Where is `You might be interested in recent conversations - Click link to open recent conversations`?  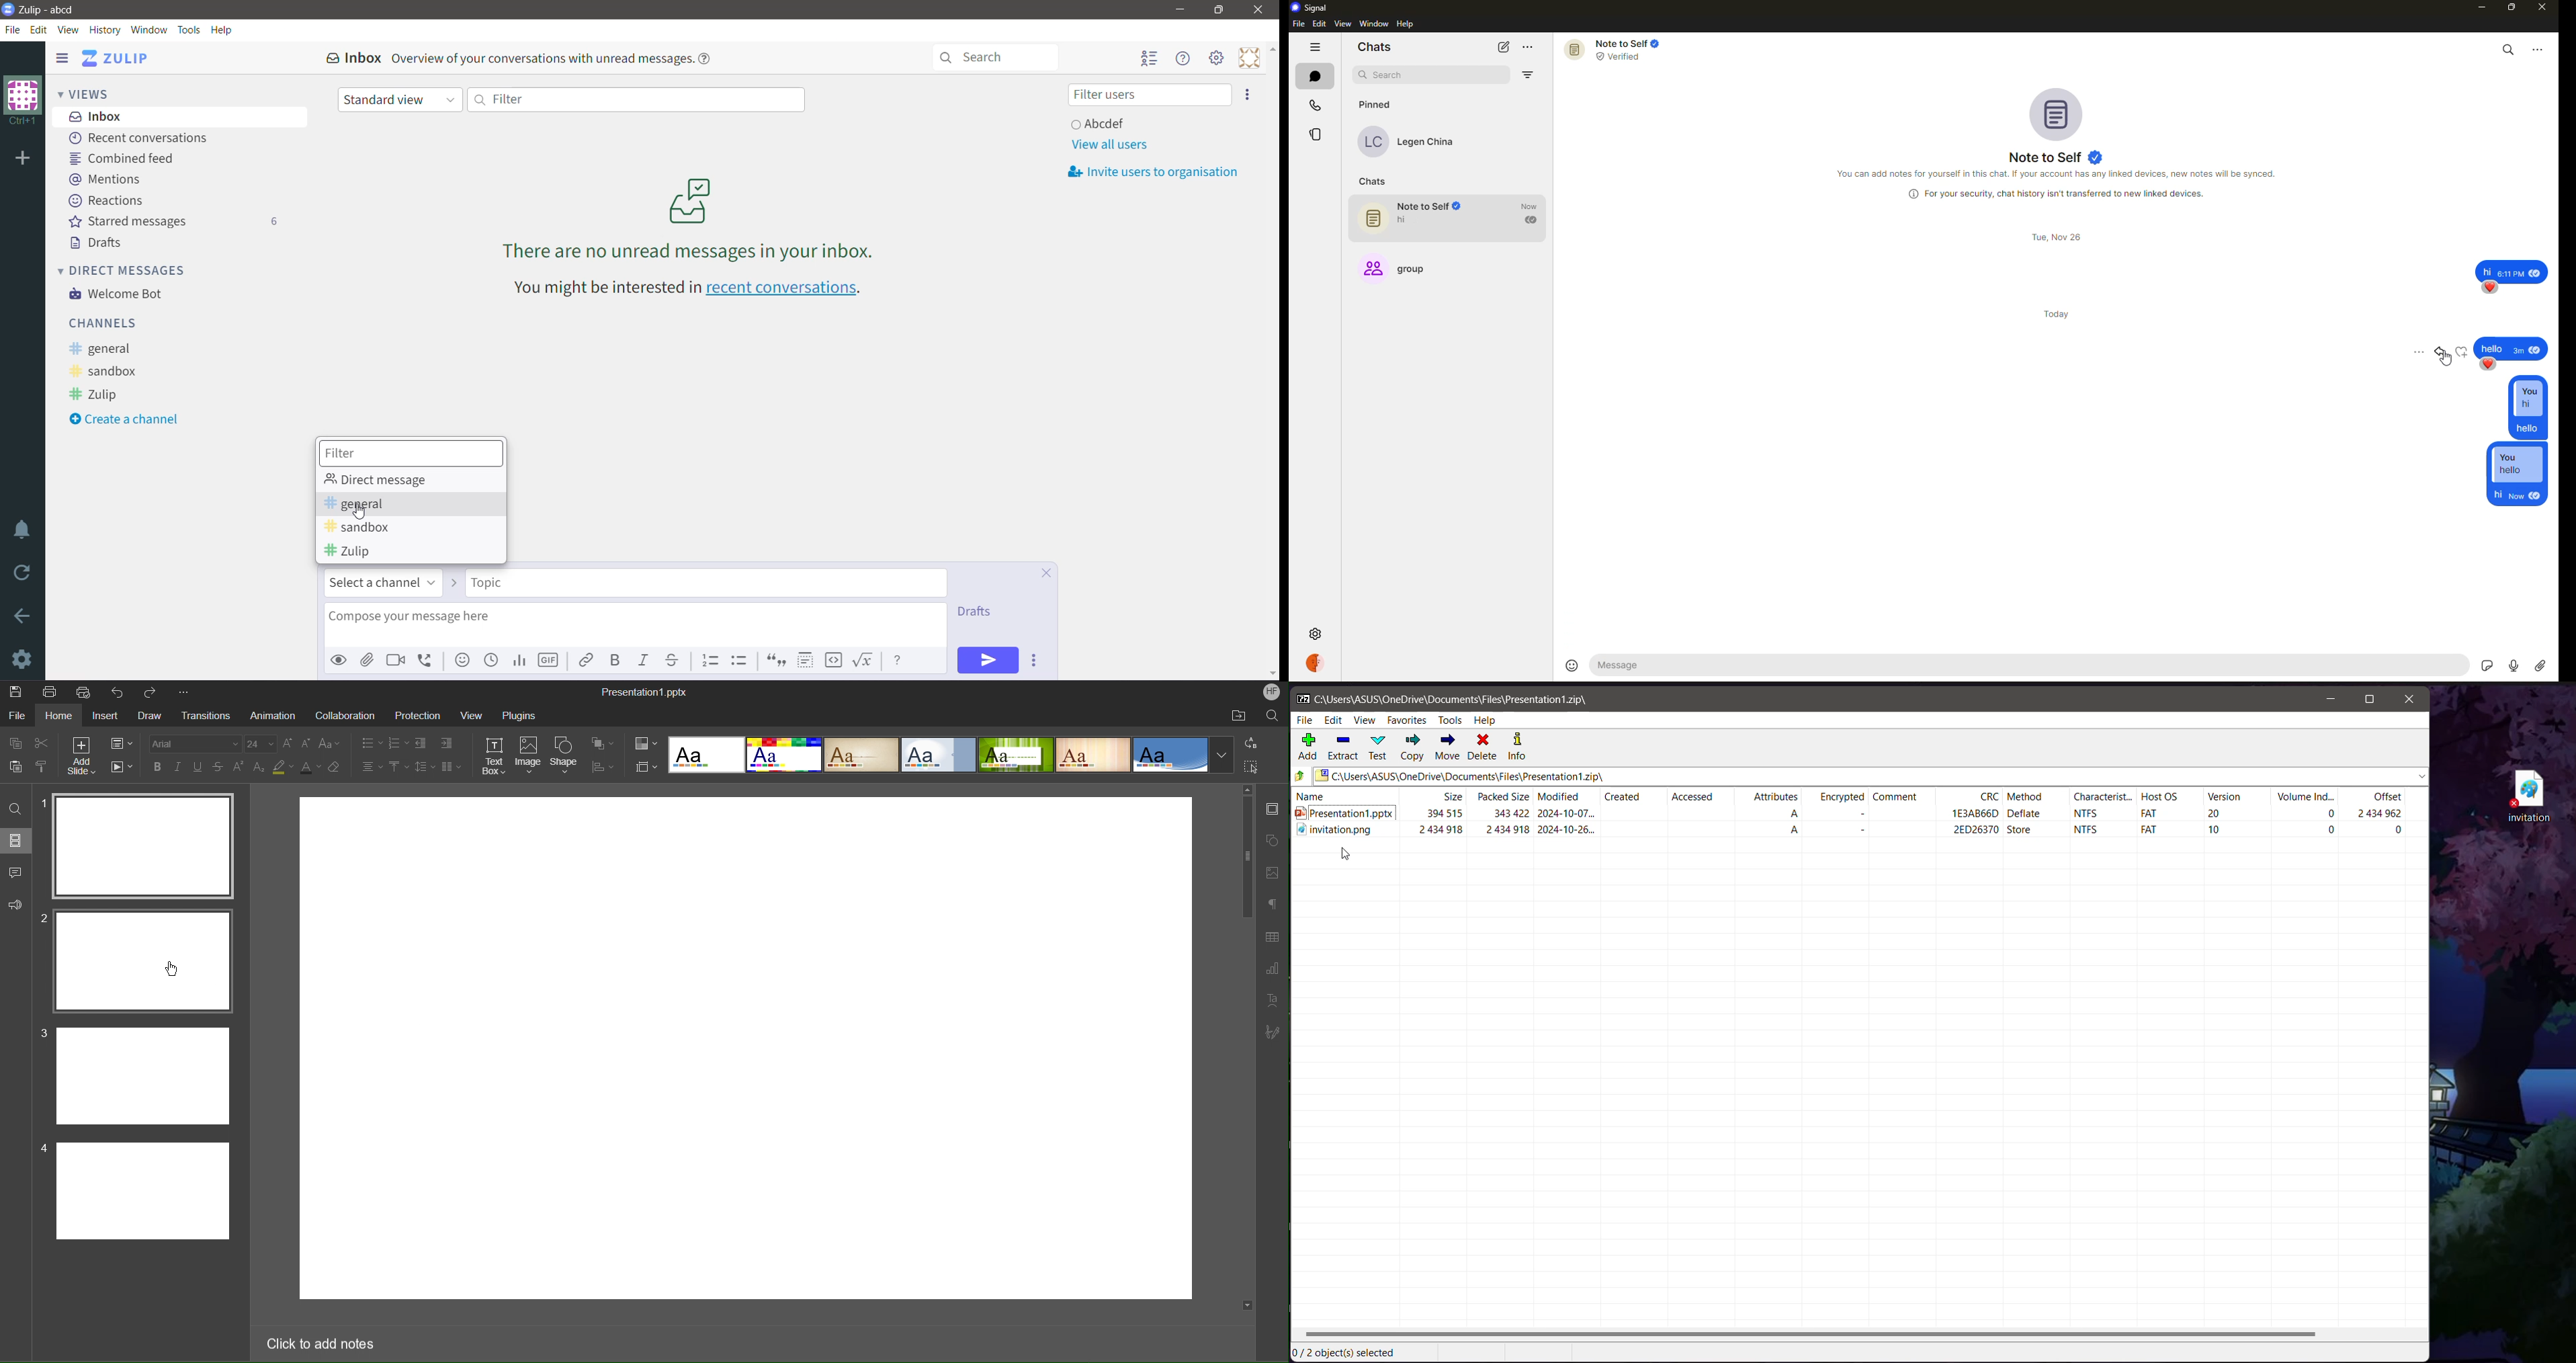
You might be interested in recent conversations - Click link to open recent conversations is located at coordinates (691, 289).